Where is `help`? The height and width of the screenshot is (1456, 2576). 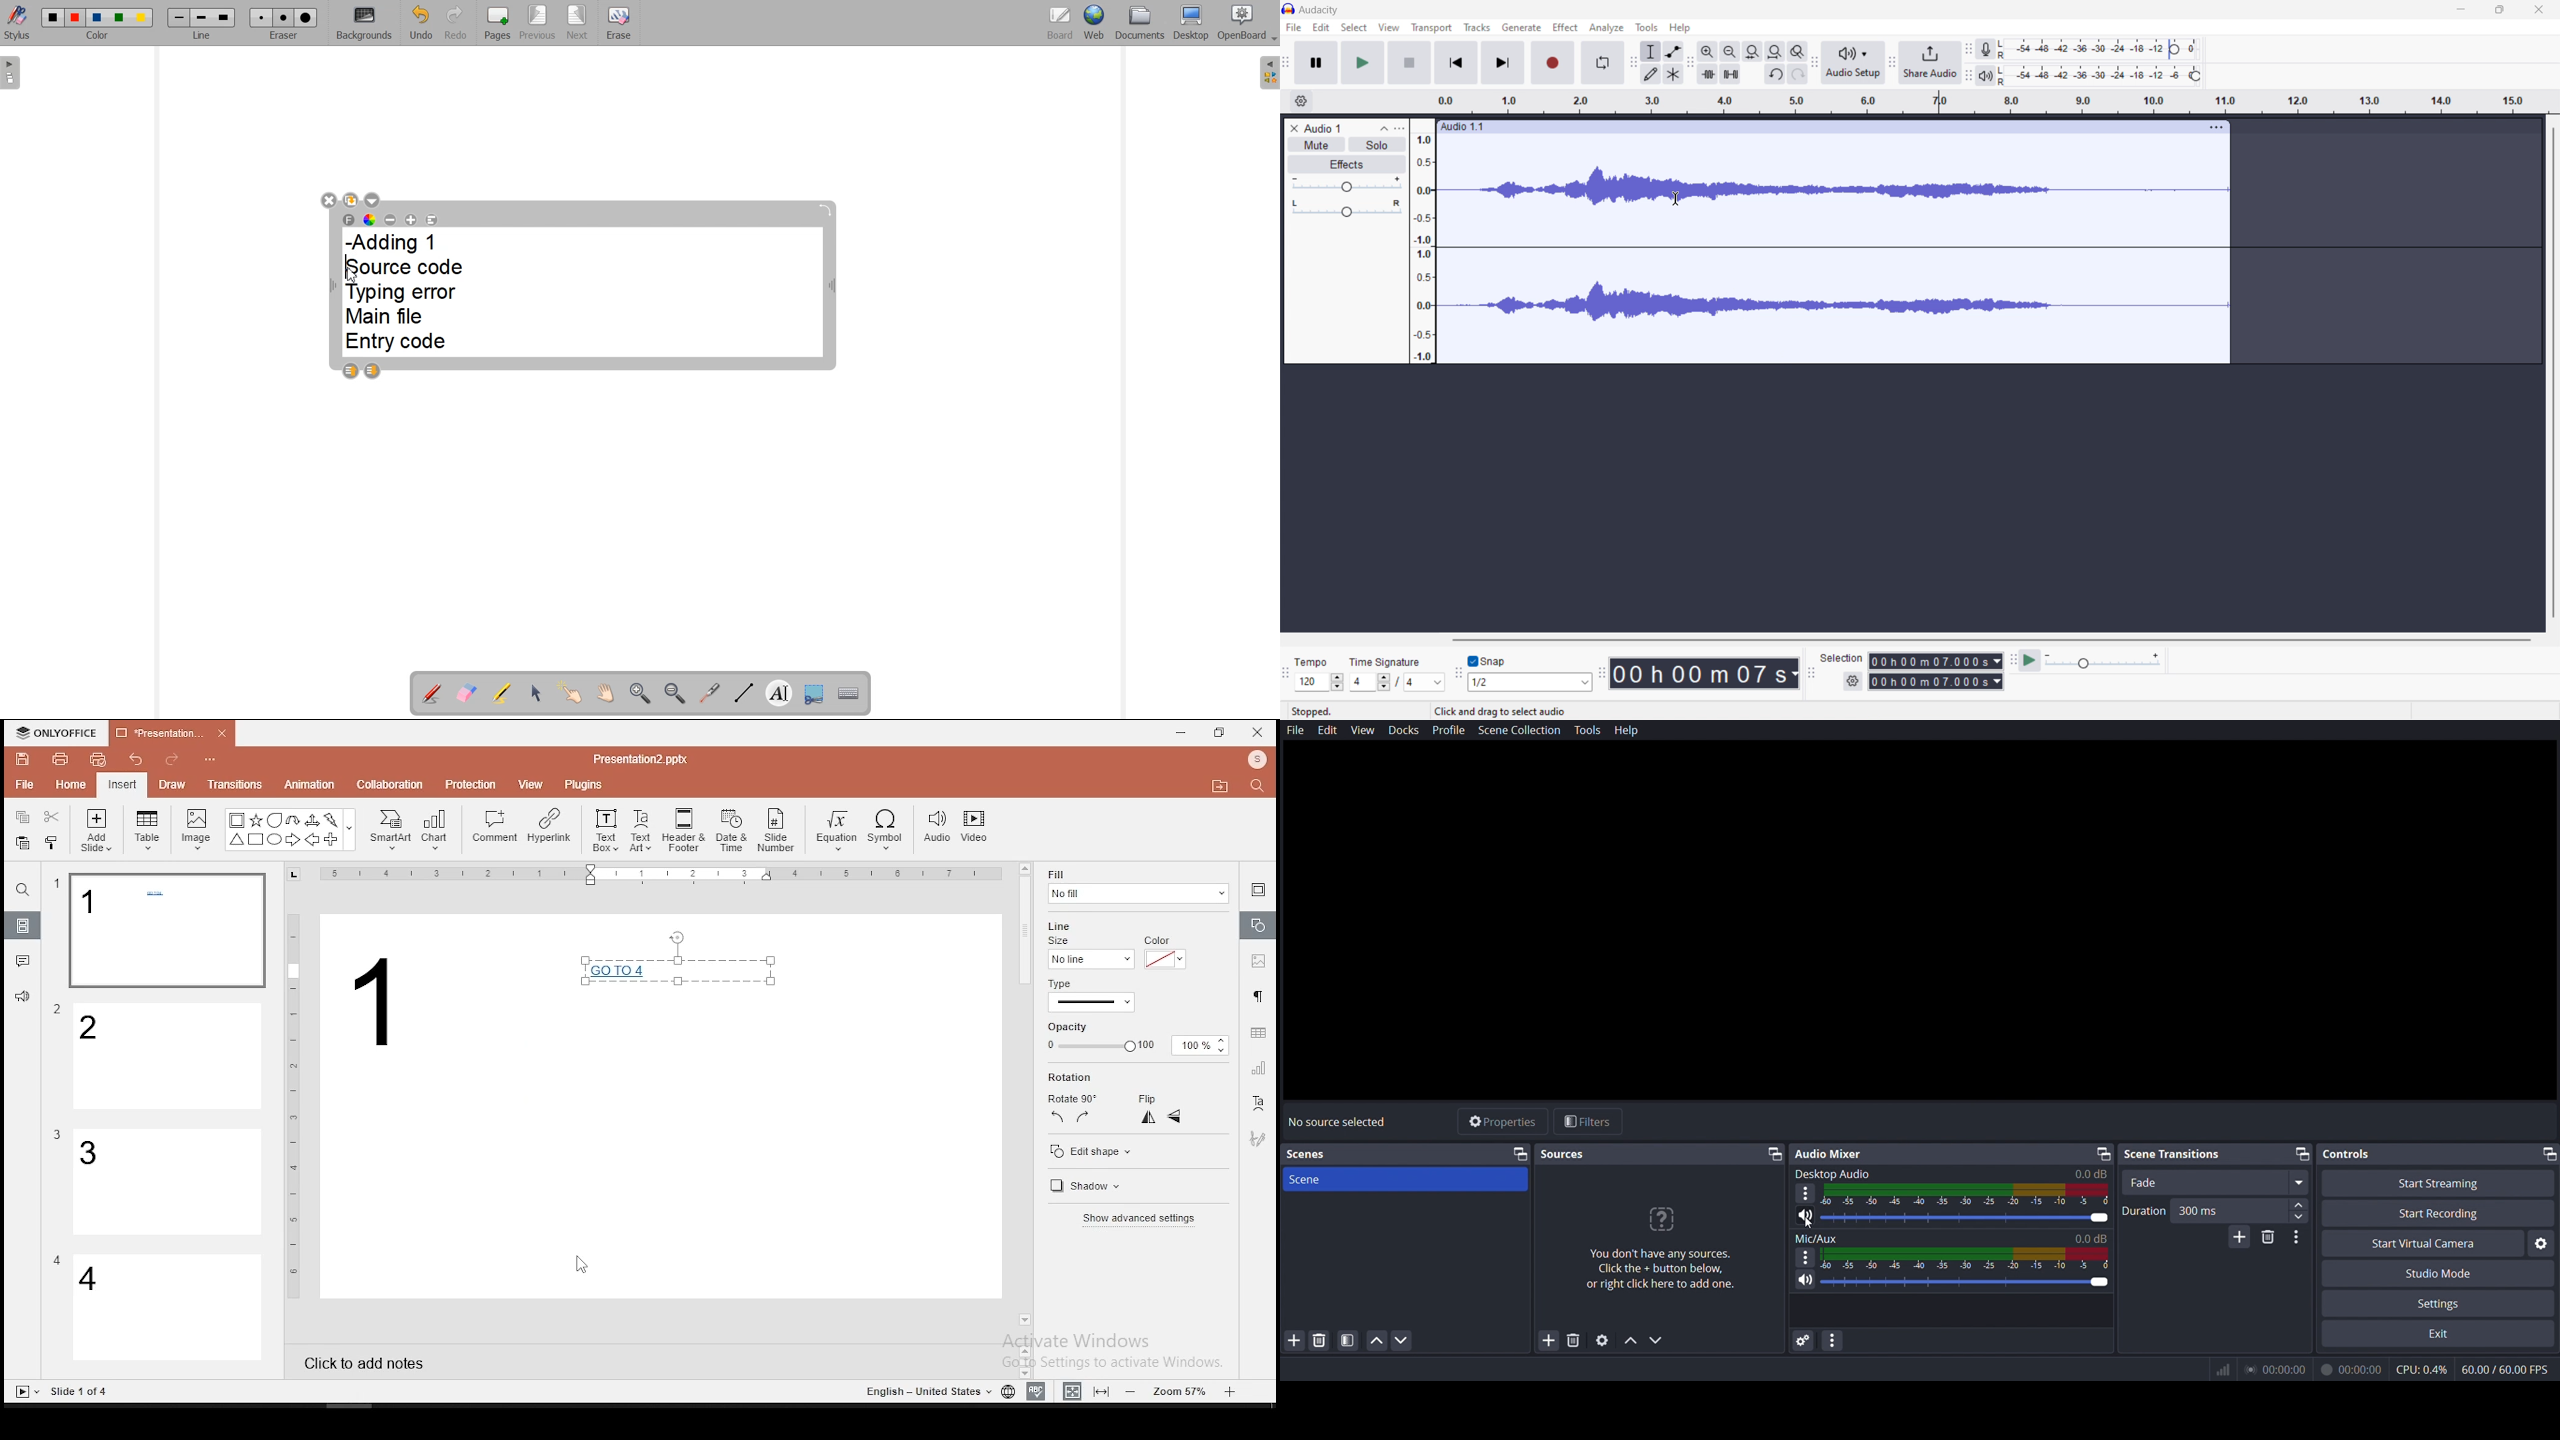
help is located at coordinates (1628, 732).